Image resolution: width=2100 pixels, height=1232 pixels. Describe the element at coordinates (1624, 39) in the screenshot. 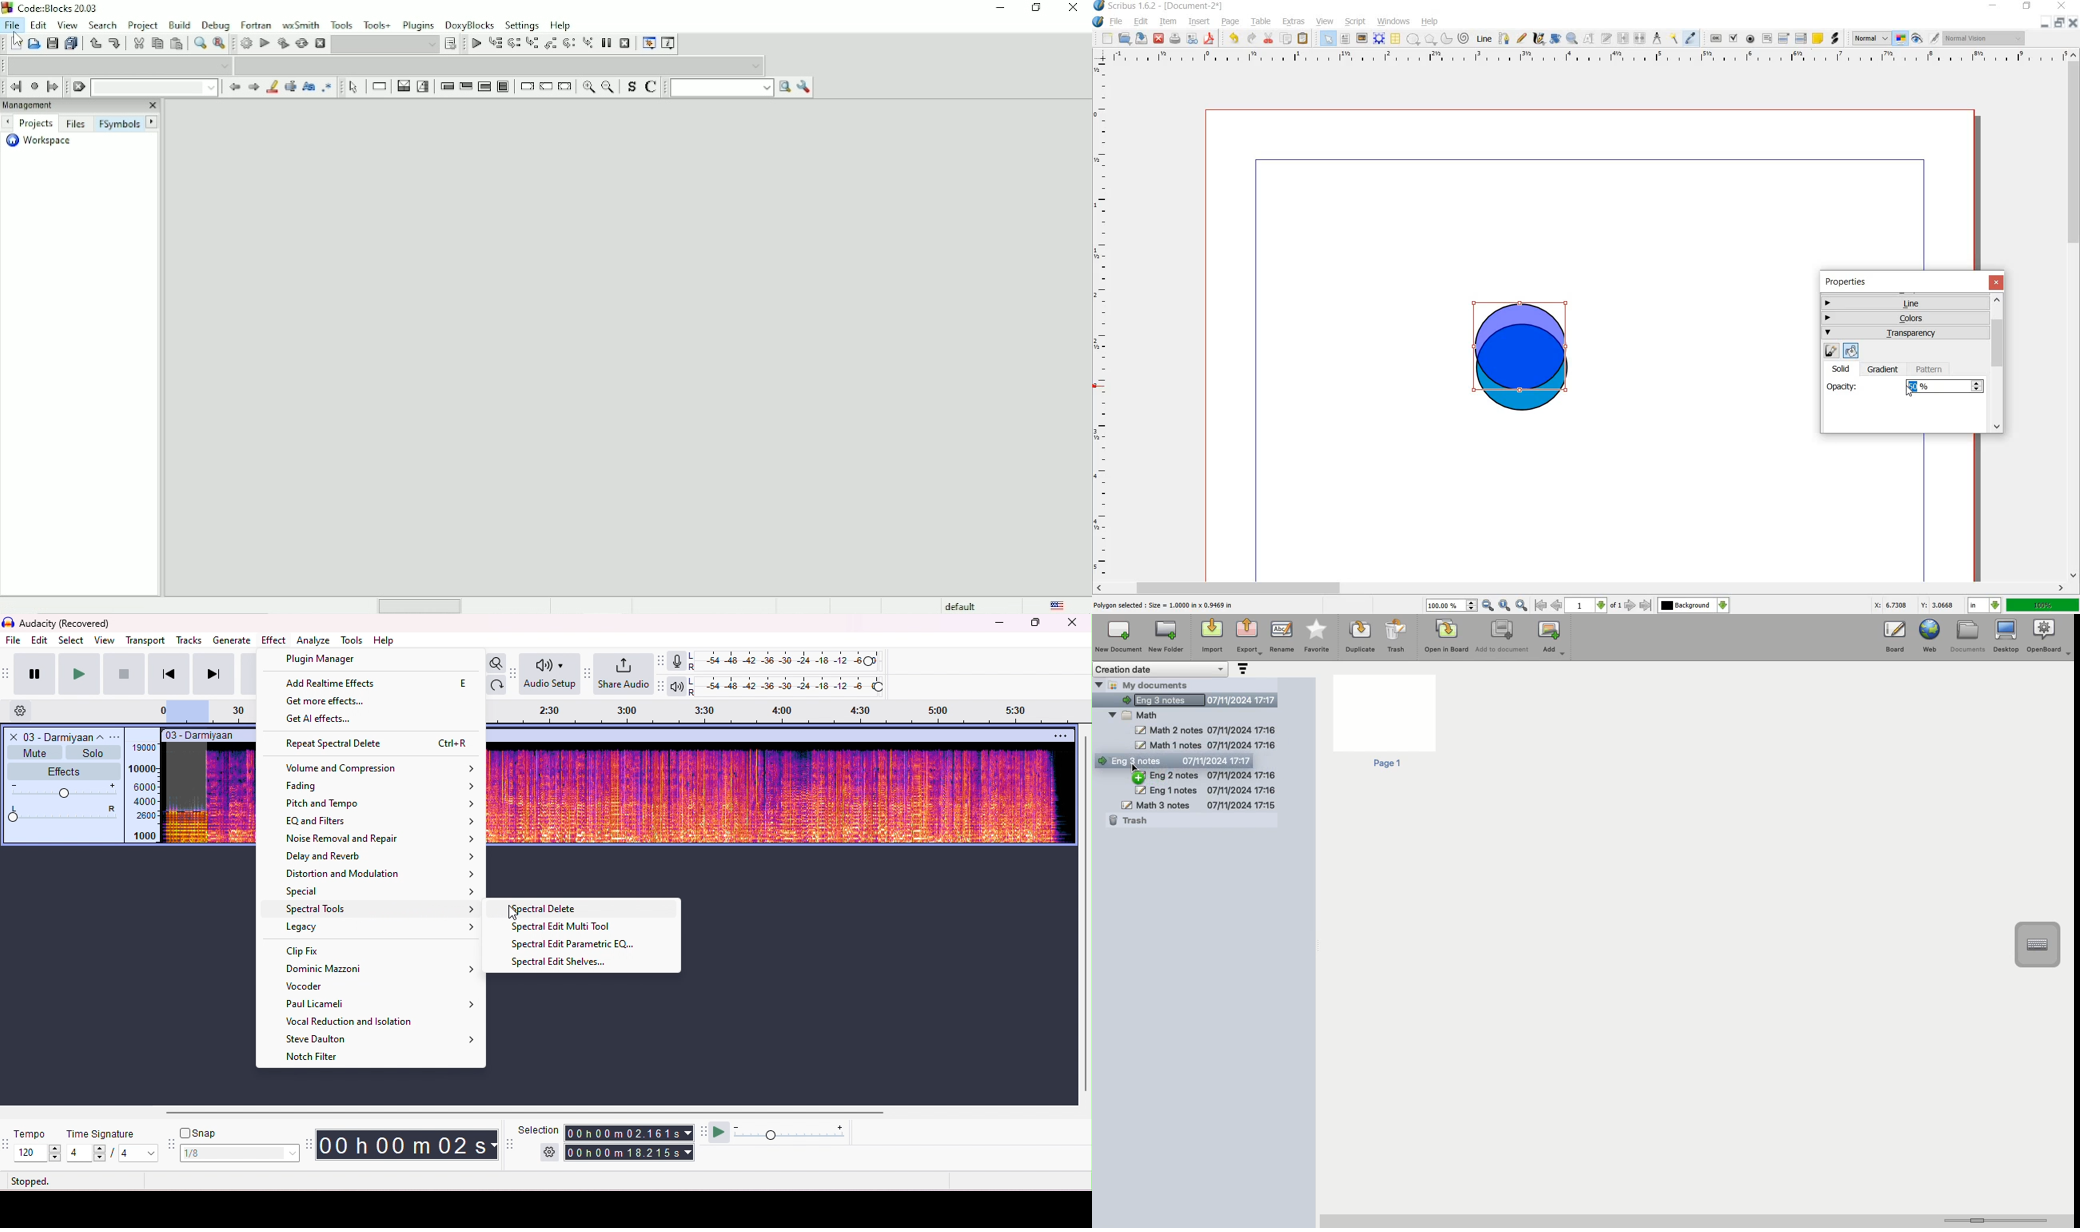

I see `link text frames` at that location.